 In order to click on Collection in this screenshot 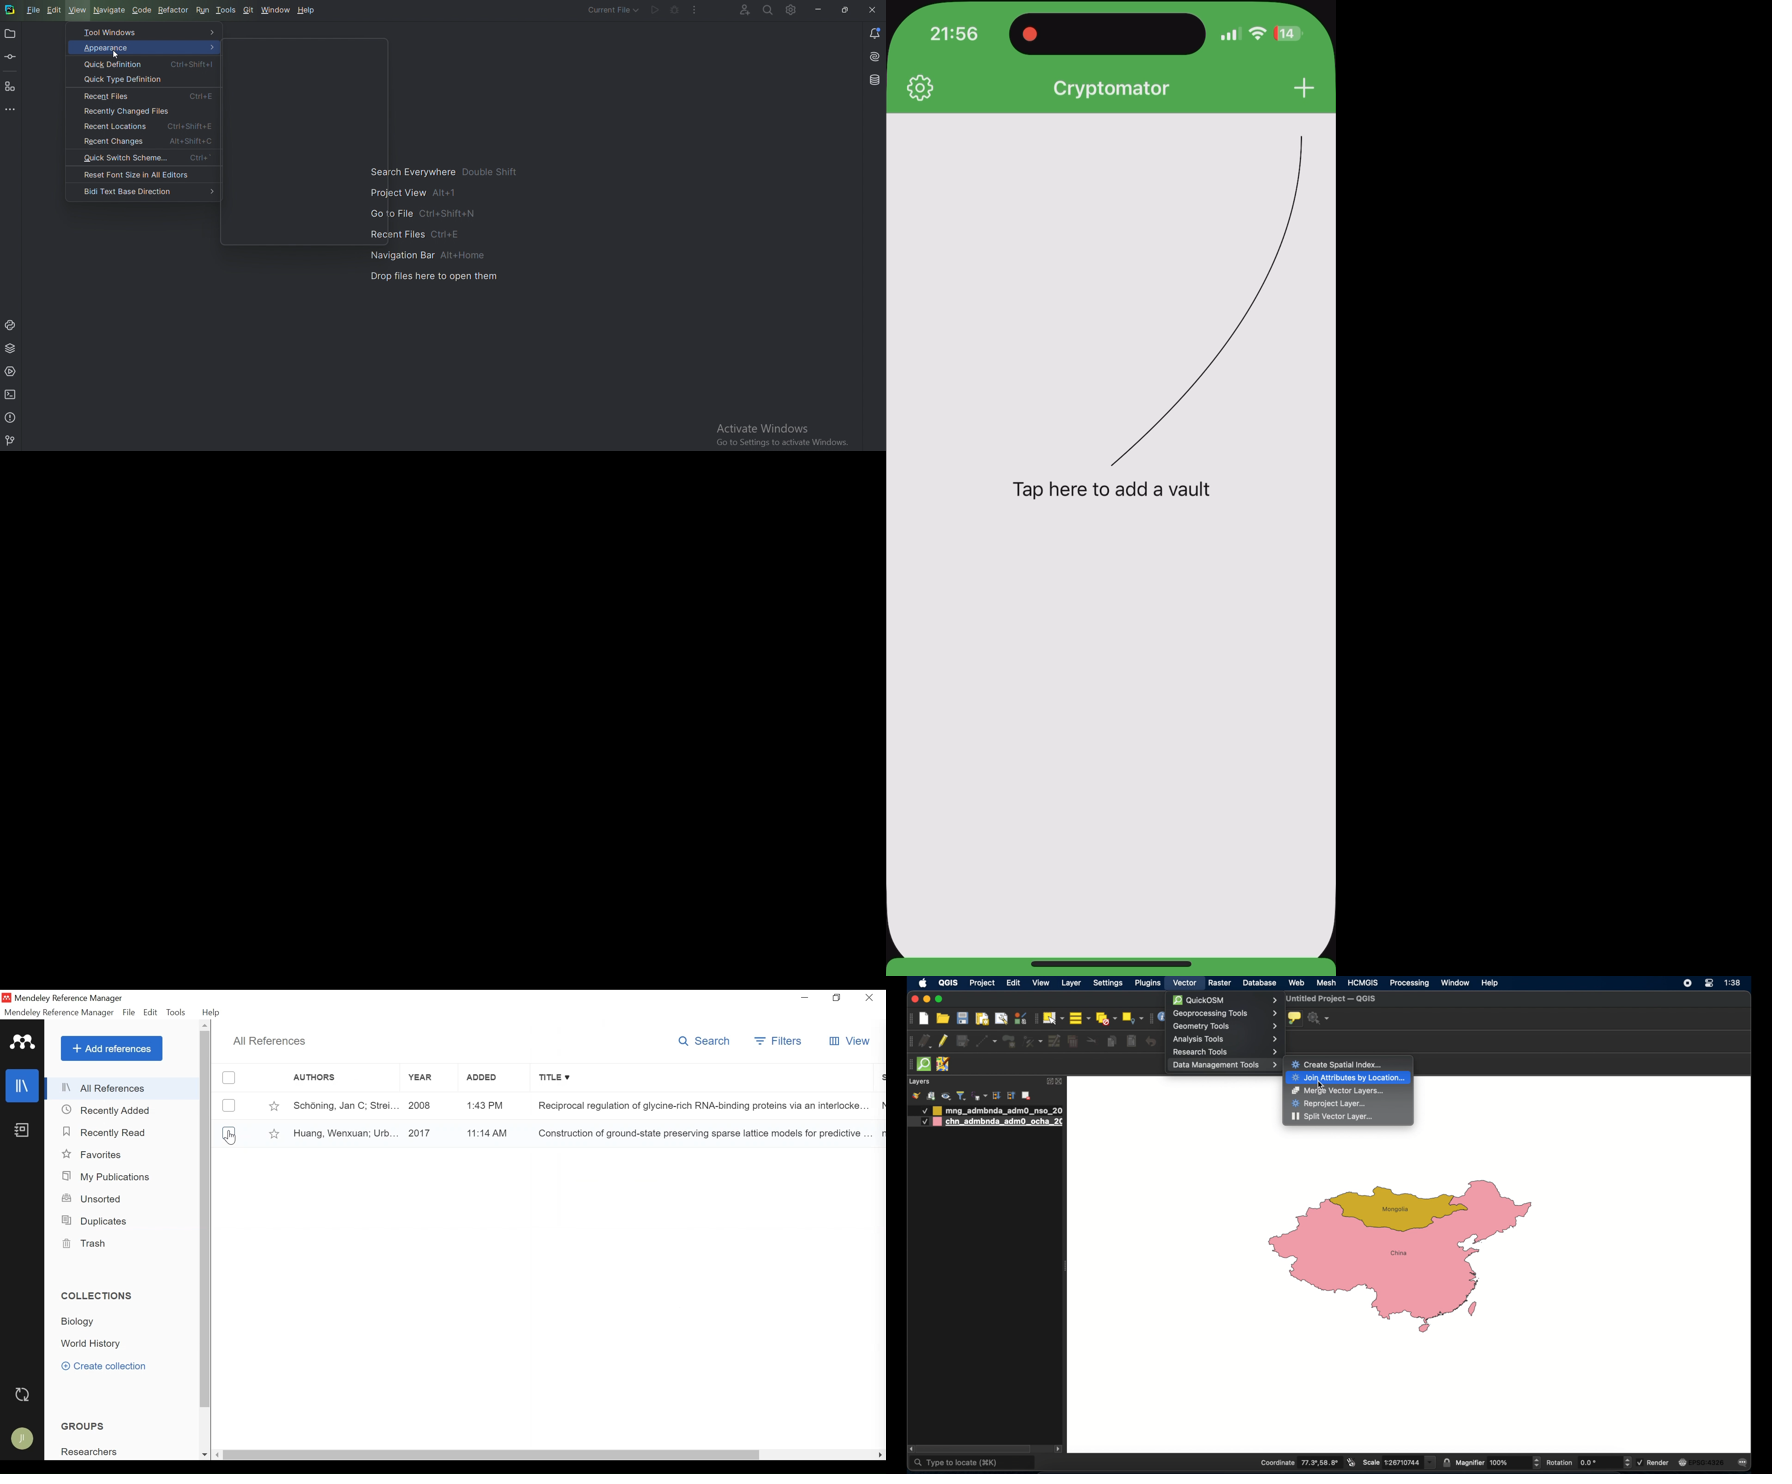, I will do `click(100, 1344)`.